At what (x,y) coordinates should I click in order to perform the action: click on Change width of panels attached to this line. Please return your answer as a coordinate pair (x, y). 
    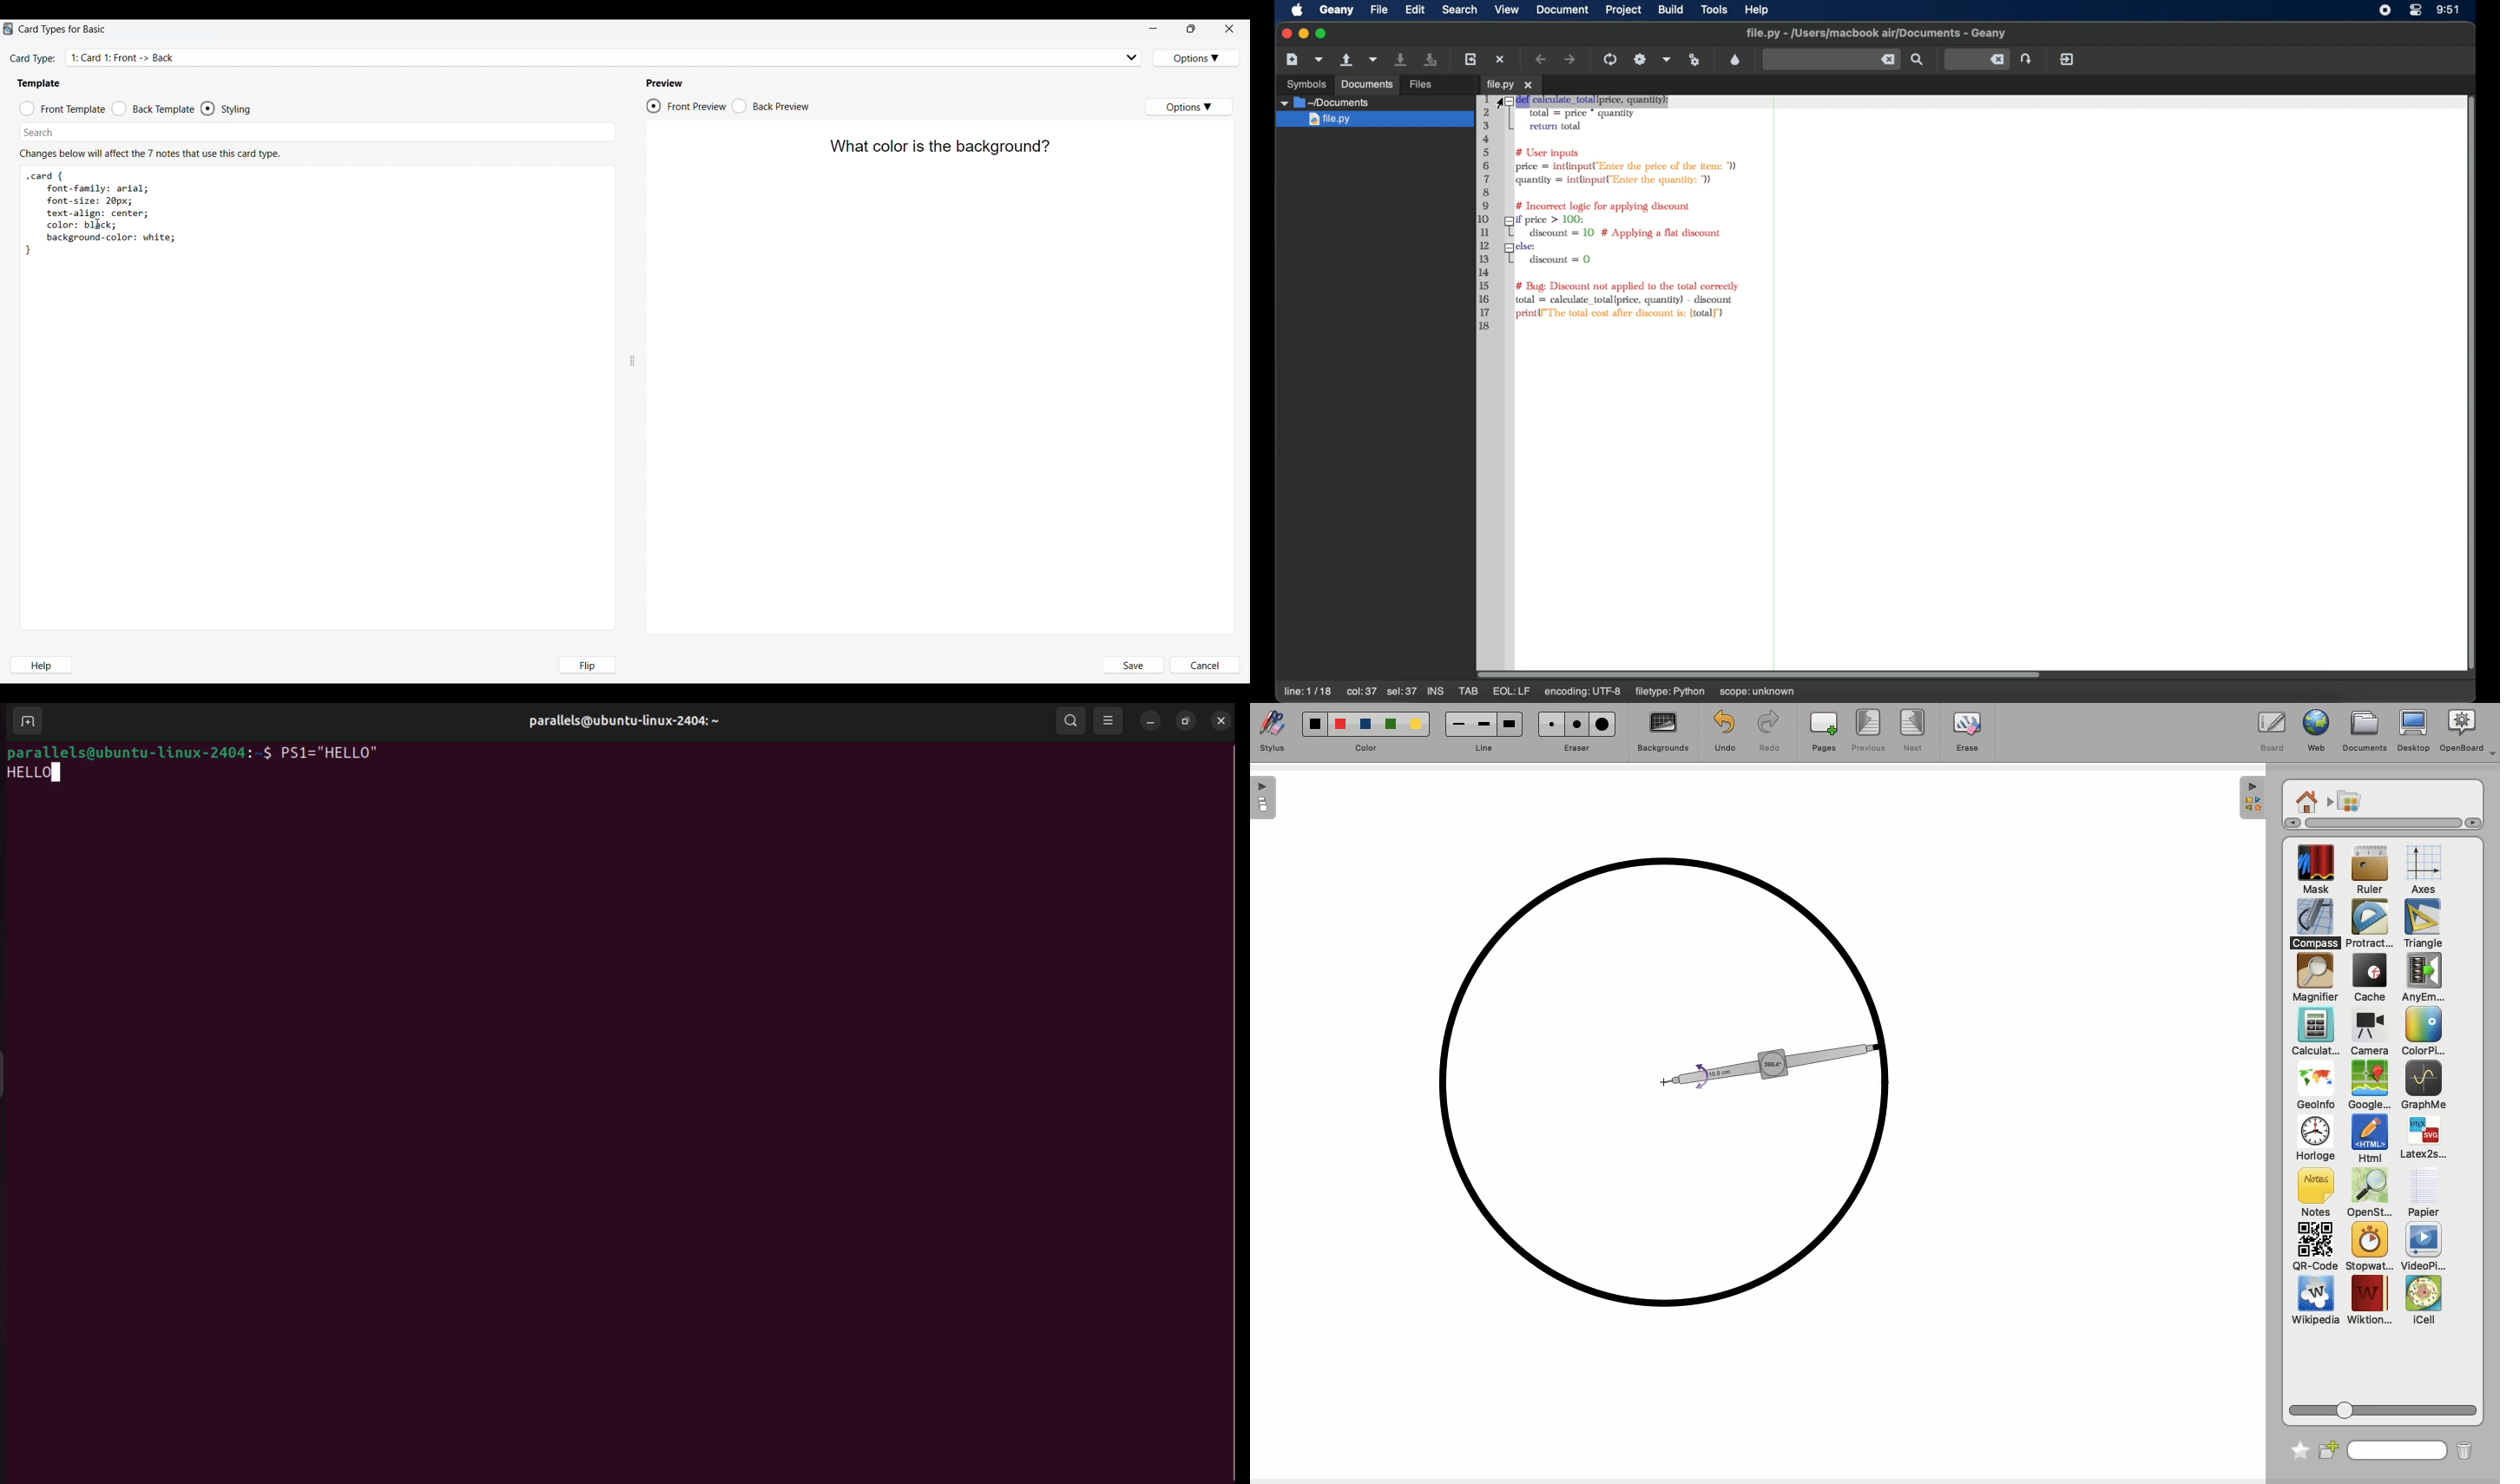
    Looking at the image, I should click on (632, 329).